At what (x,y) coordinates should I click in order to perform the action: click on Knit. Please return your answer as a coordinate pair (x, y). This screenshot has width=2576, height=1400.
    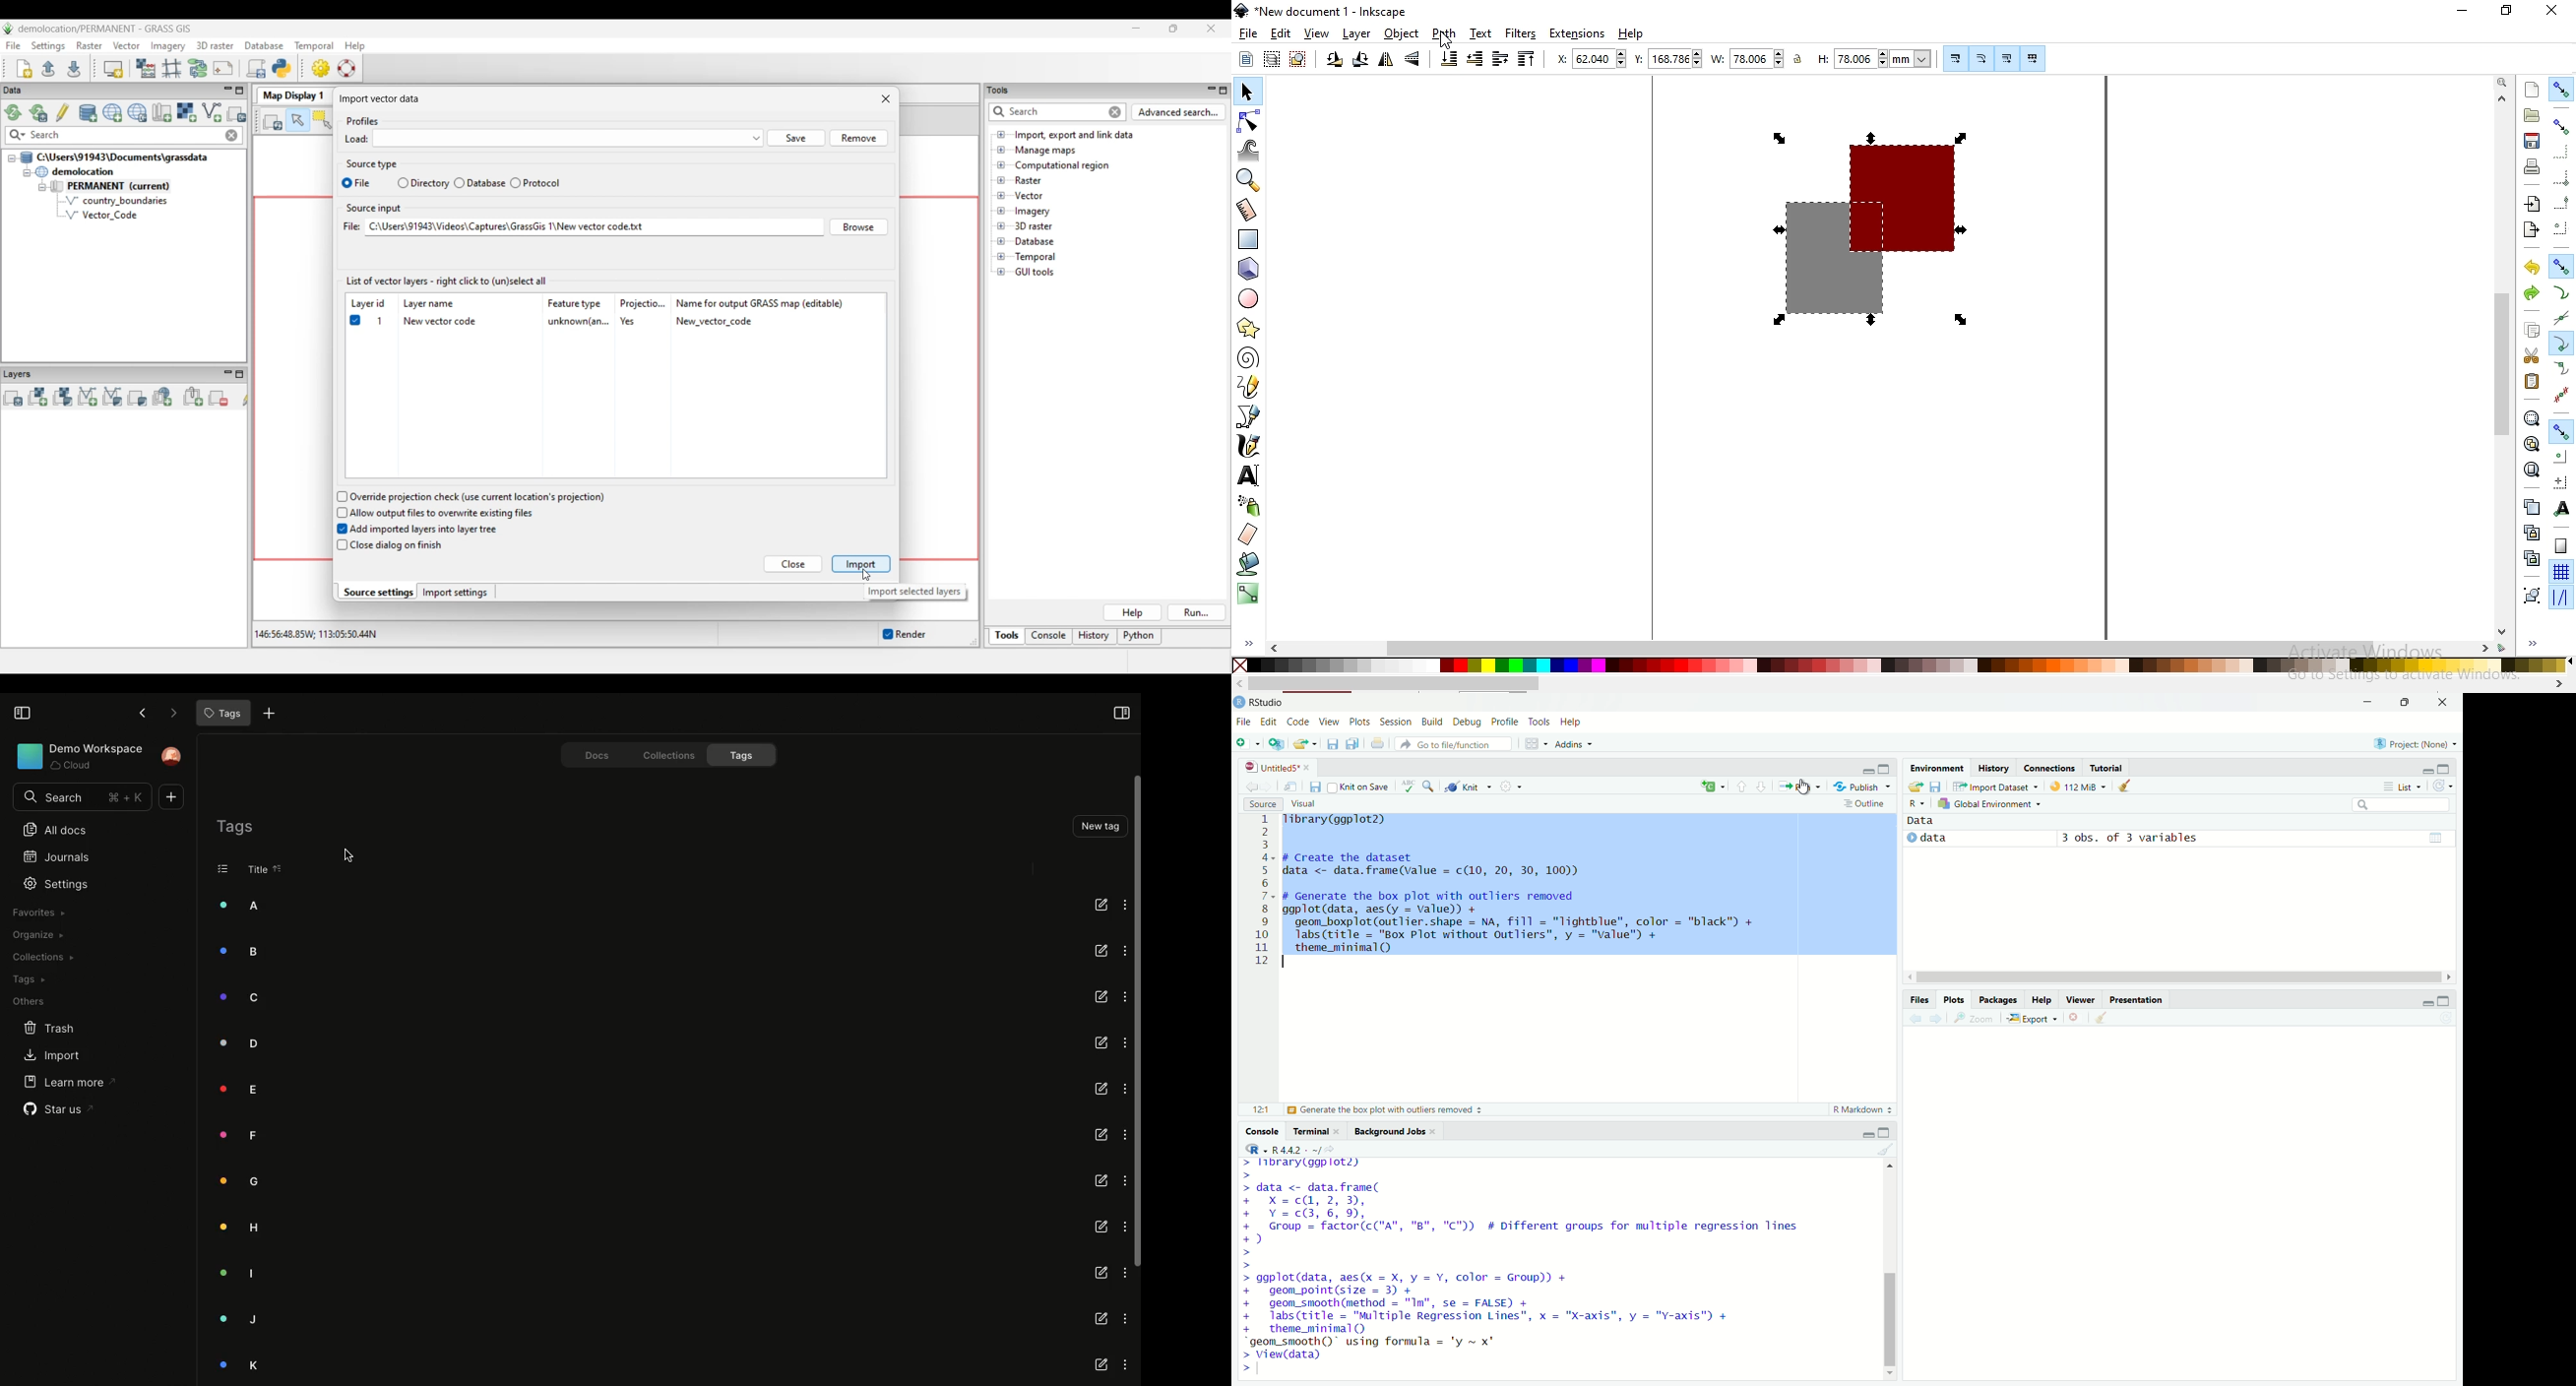
    Looking at the image, I should click on (1462, 788).